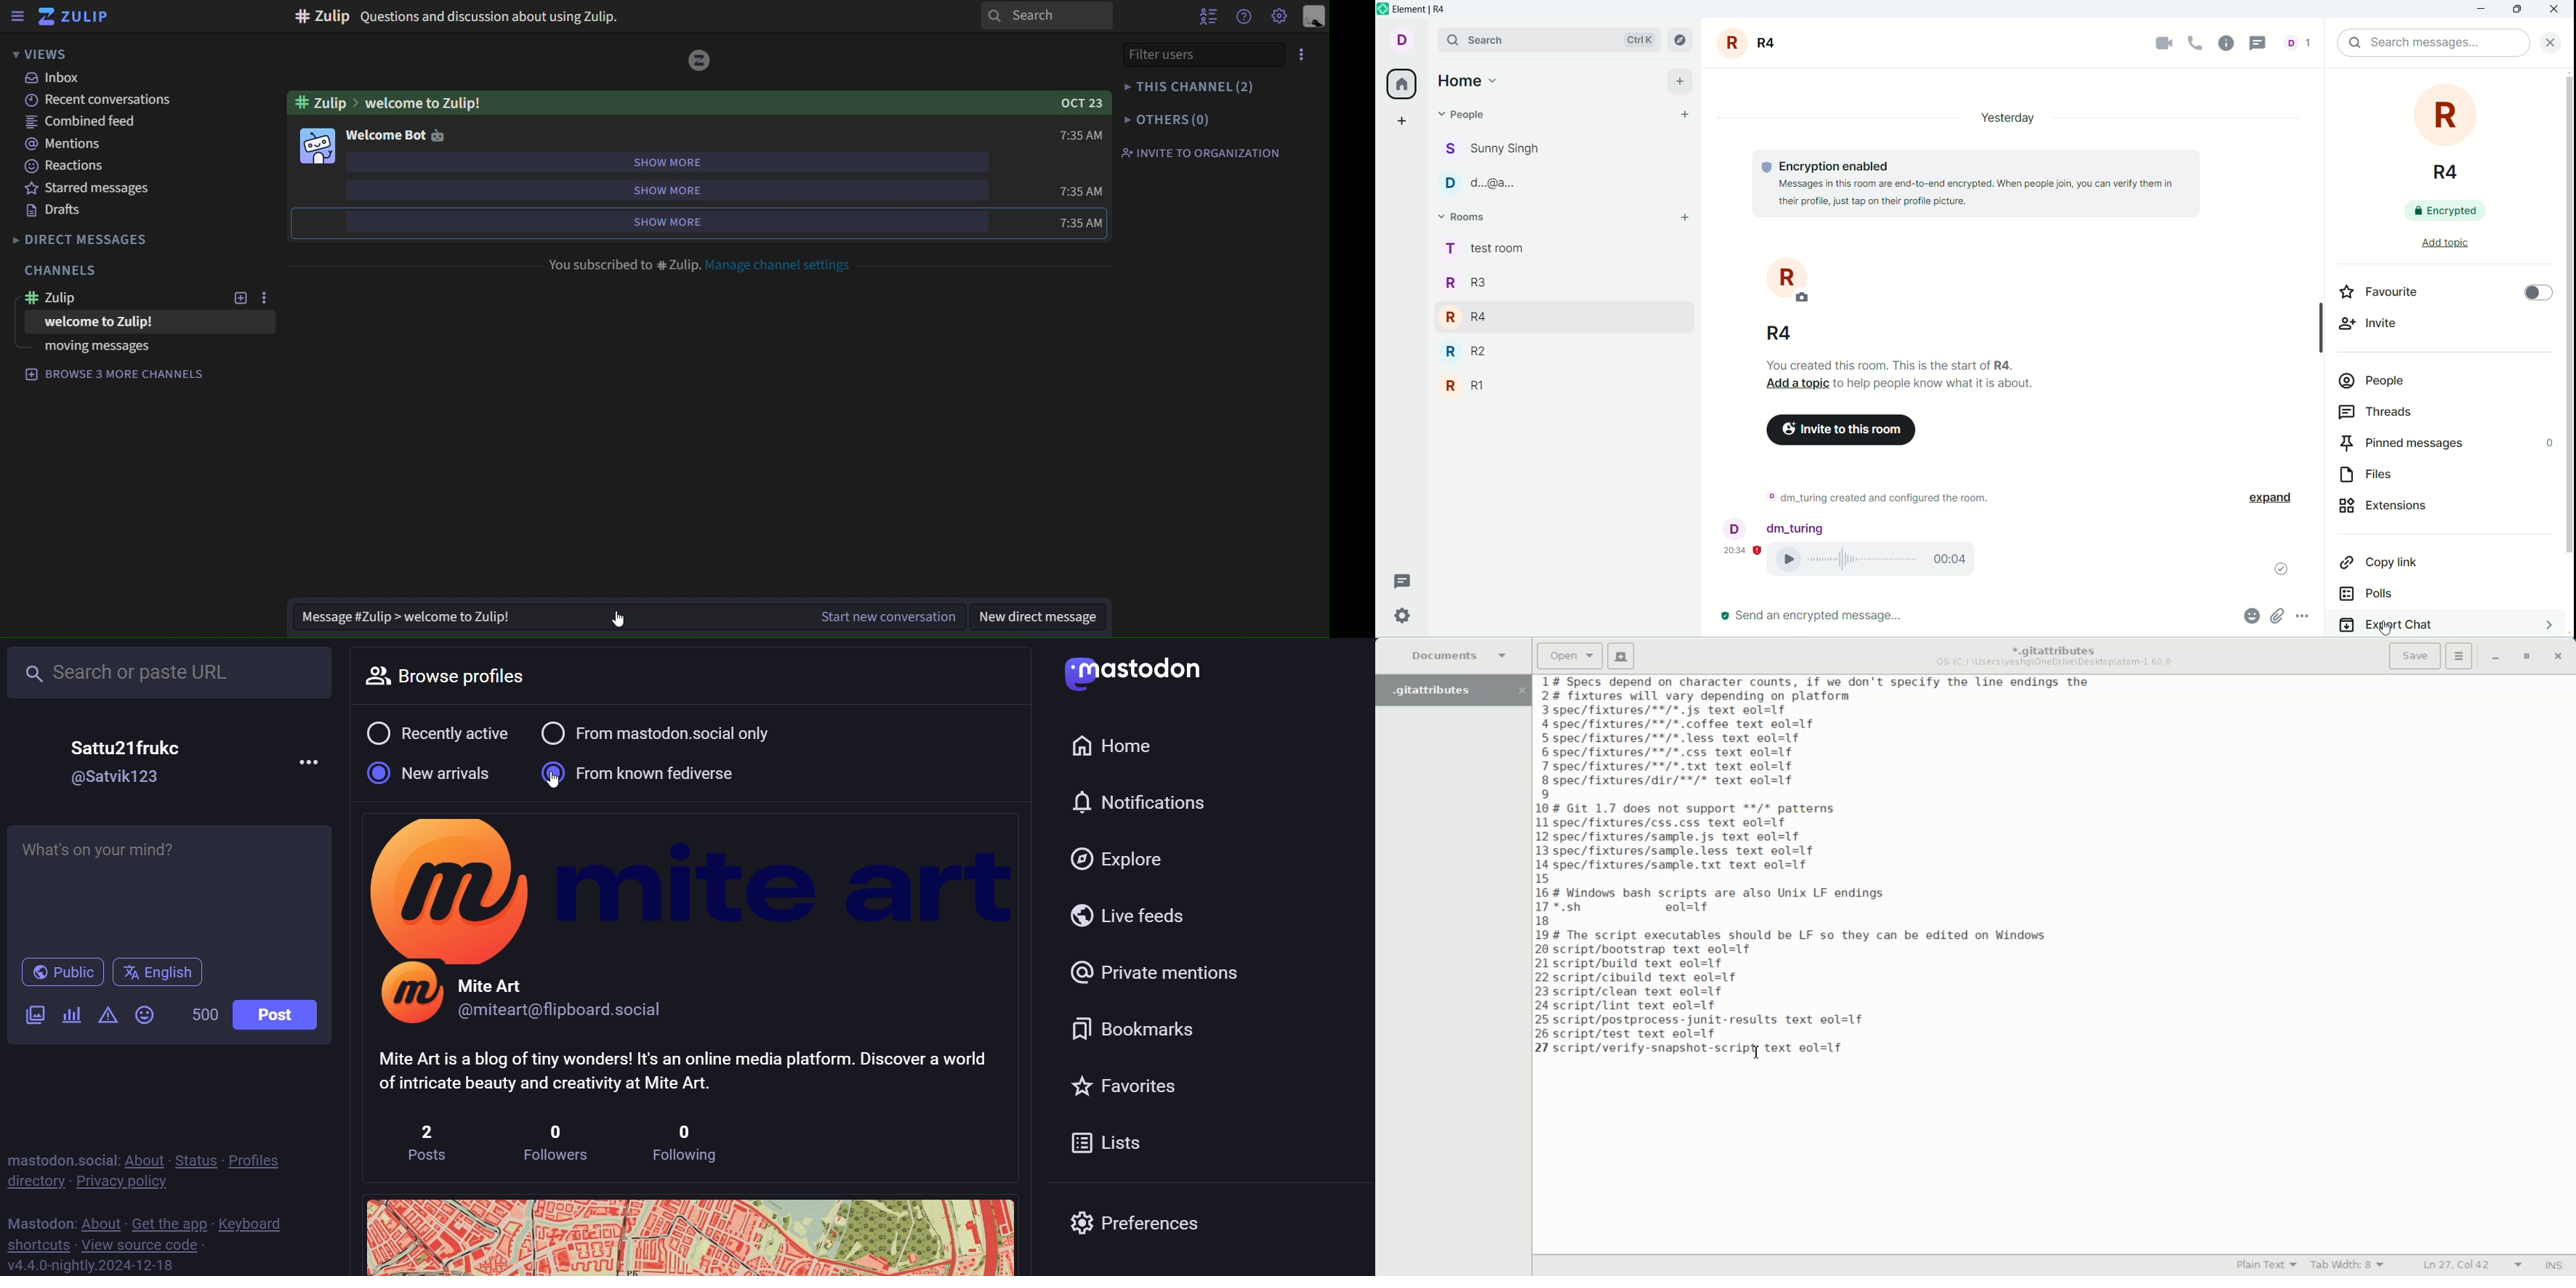 The image size is (2576, 1288). I want to click on @Satvik123, so click(118, 778).